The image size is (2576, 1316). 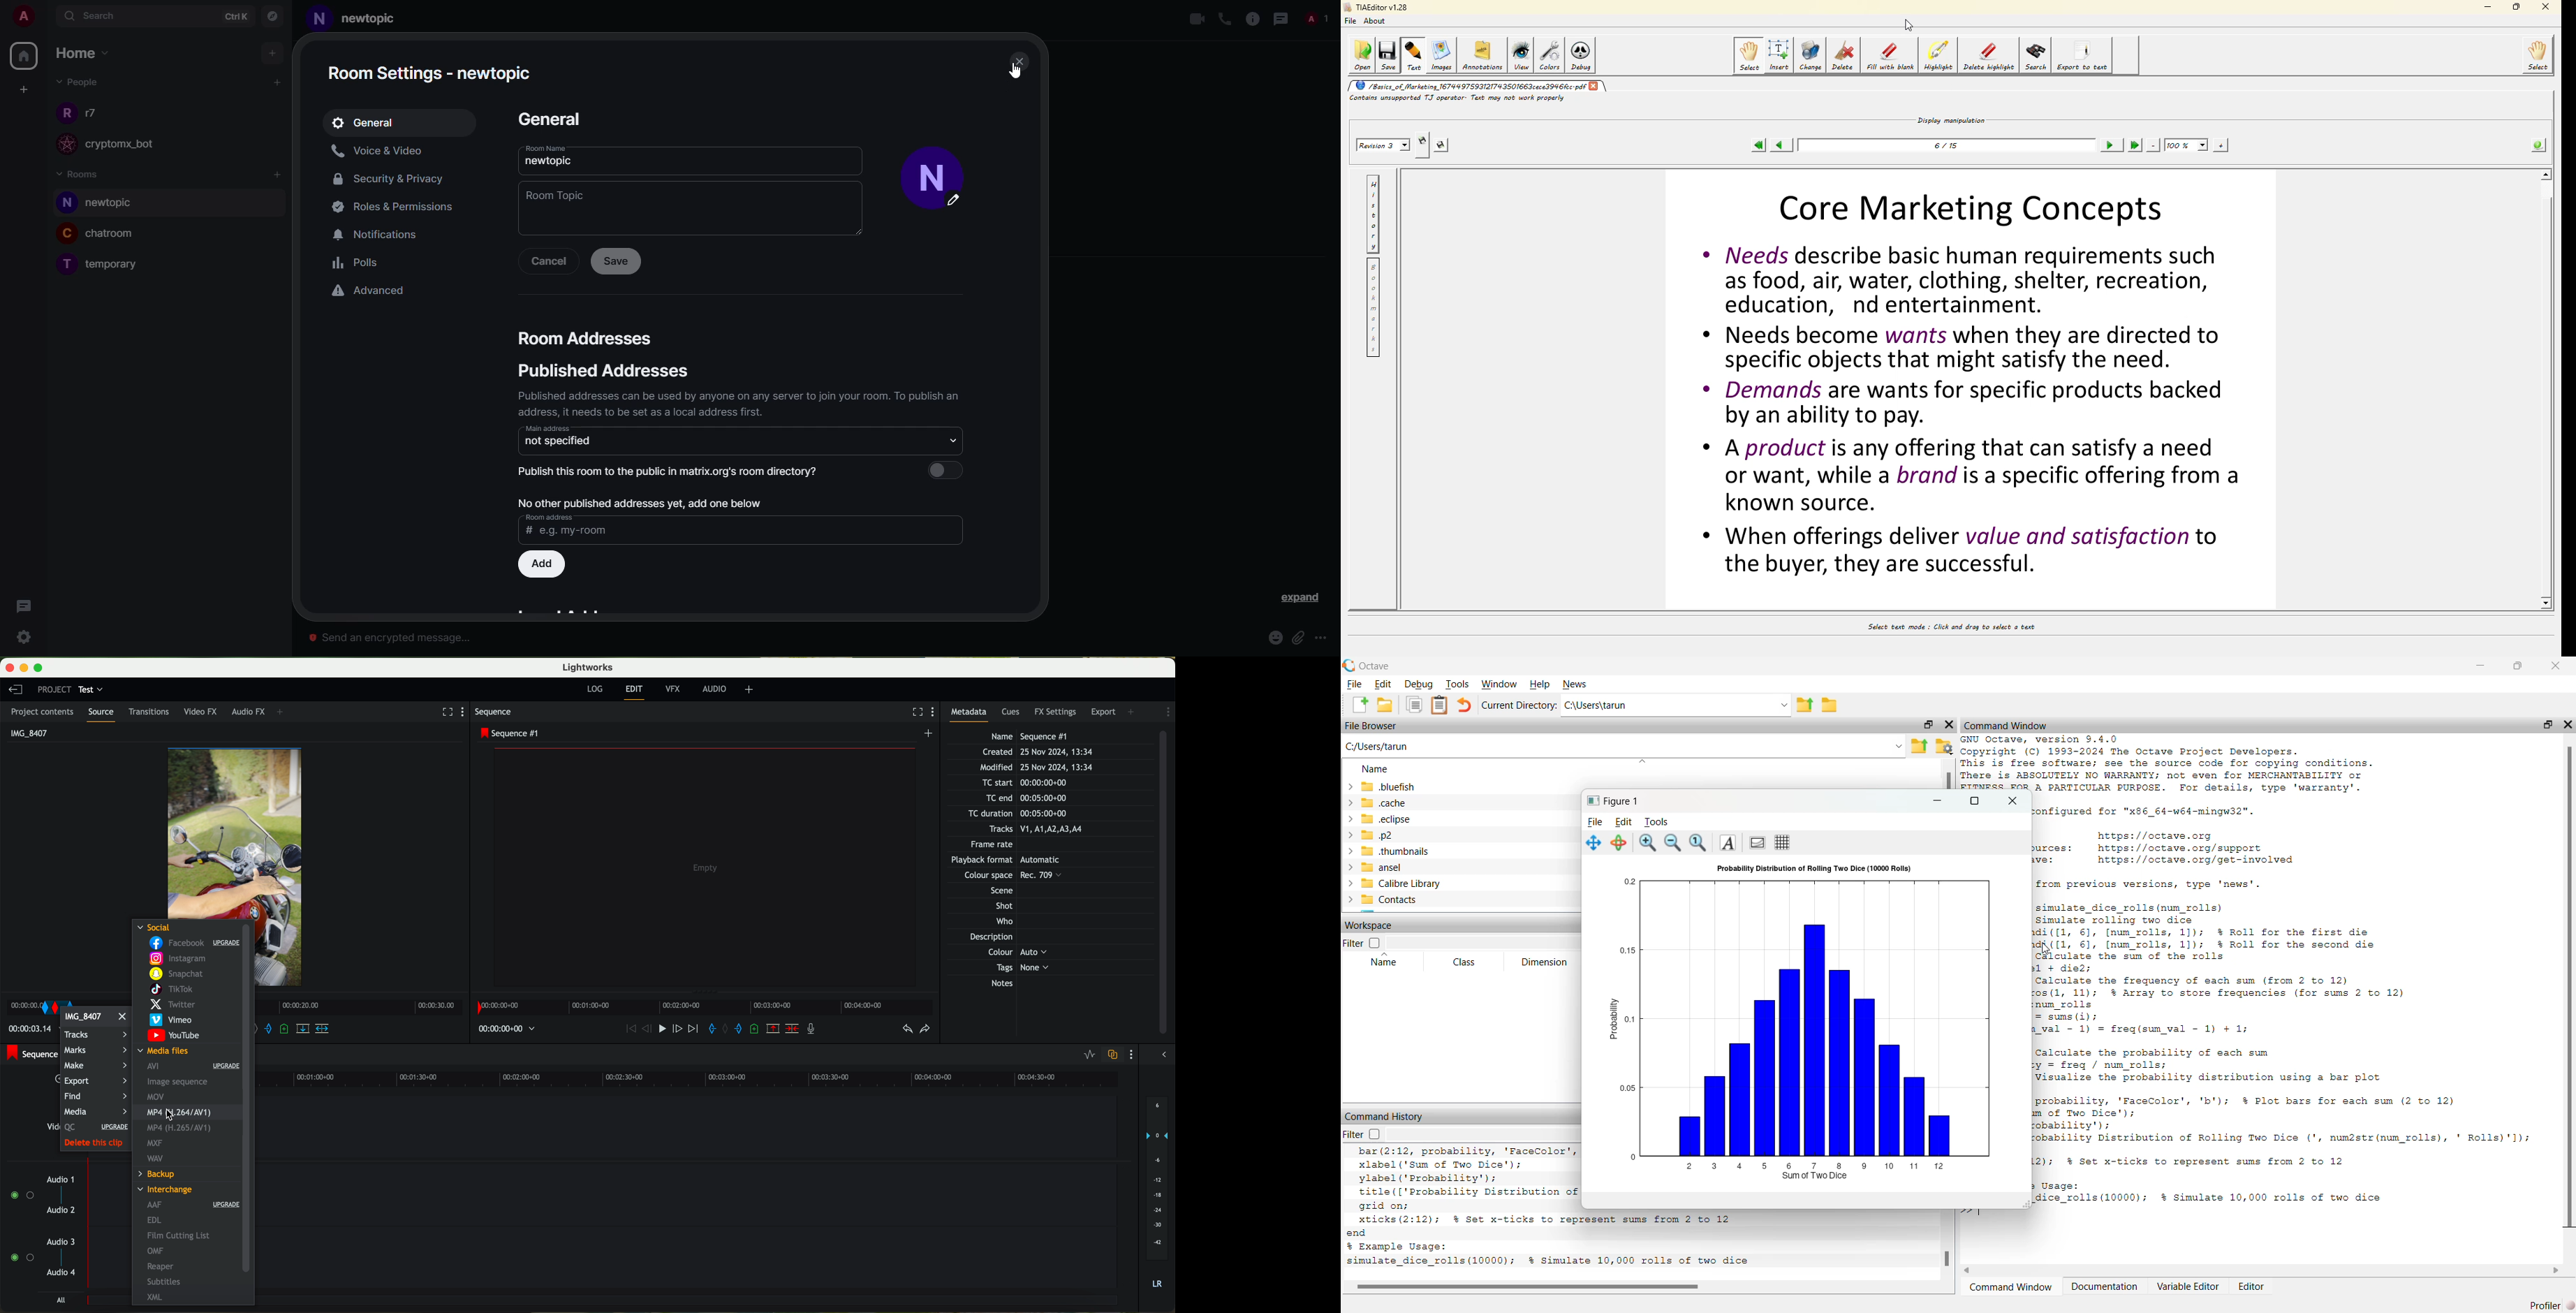 I want to click on FX settings, so click(x=1057, y=711).